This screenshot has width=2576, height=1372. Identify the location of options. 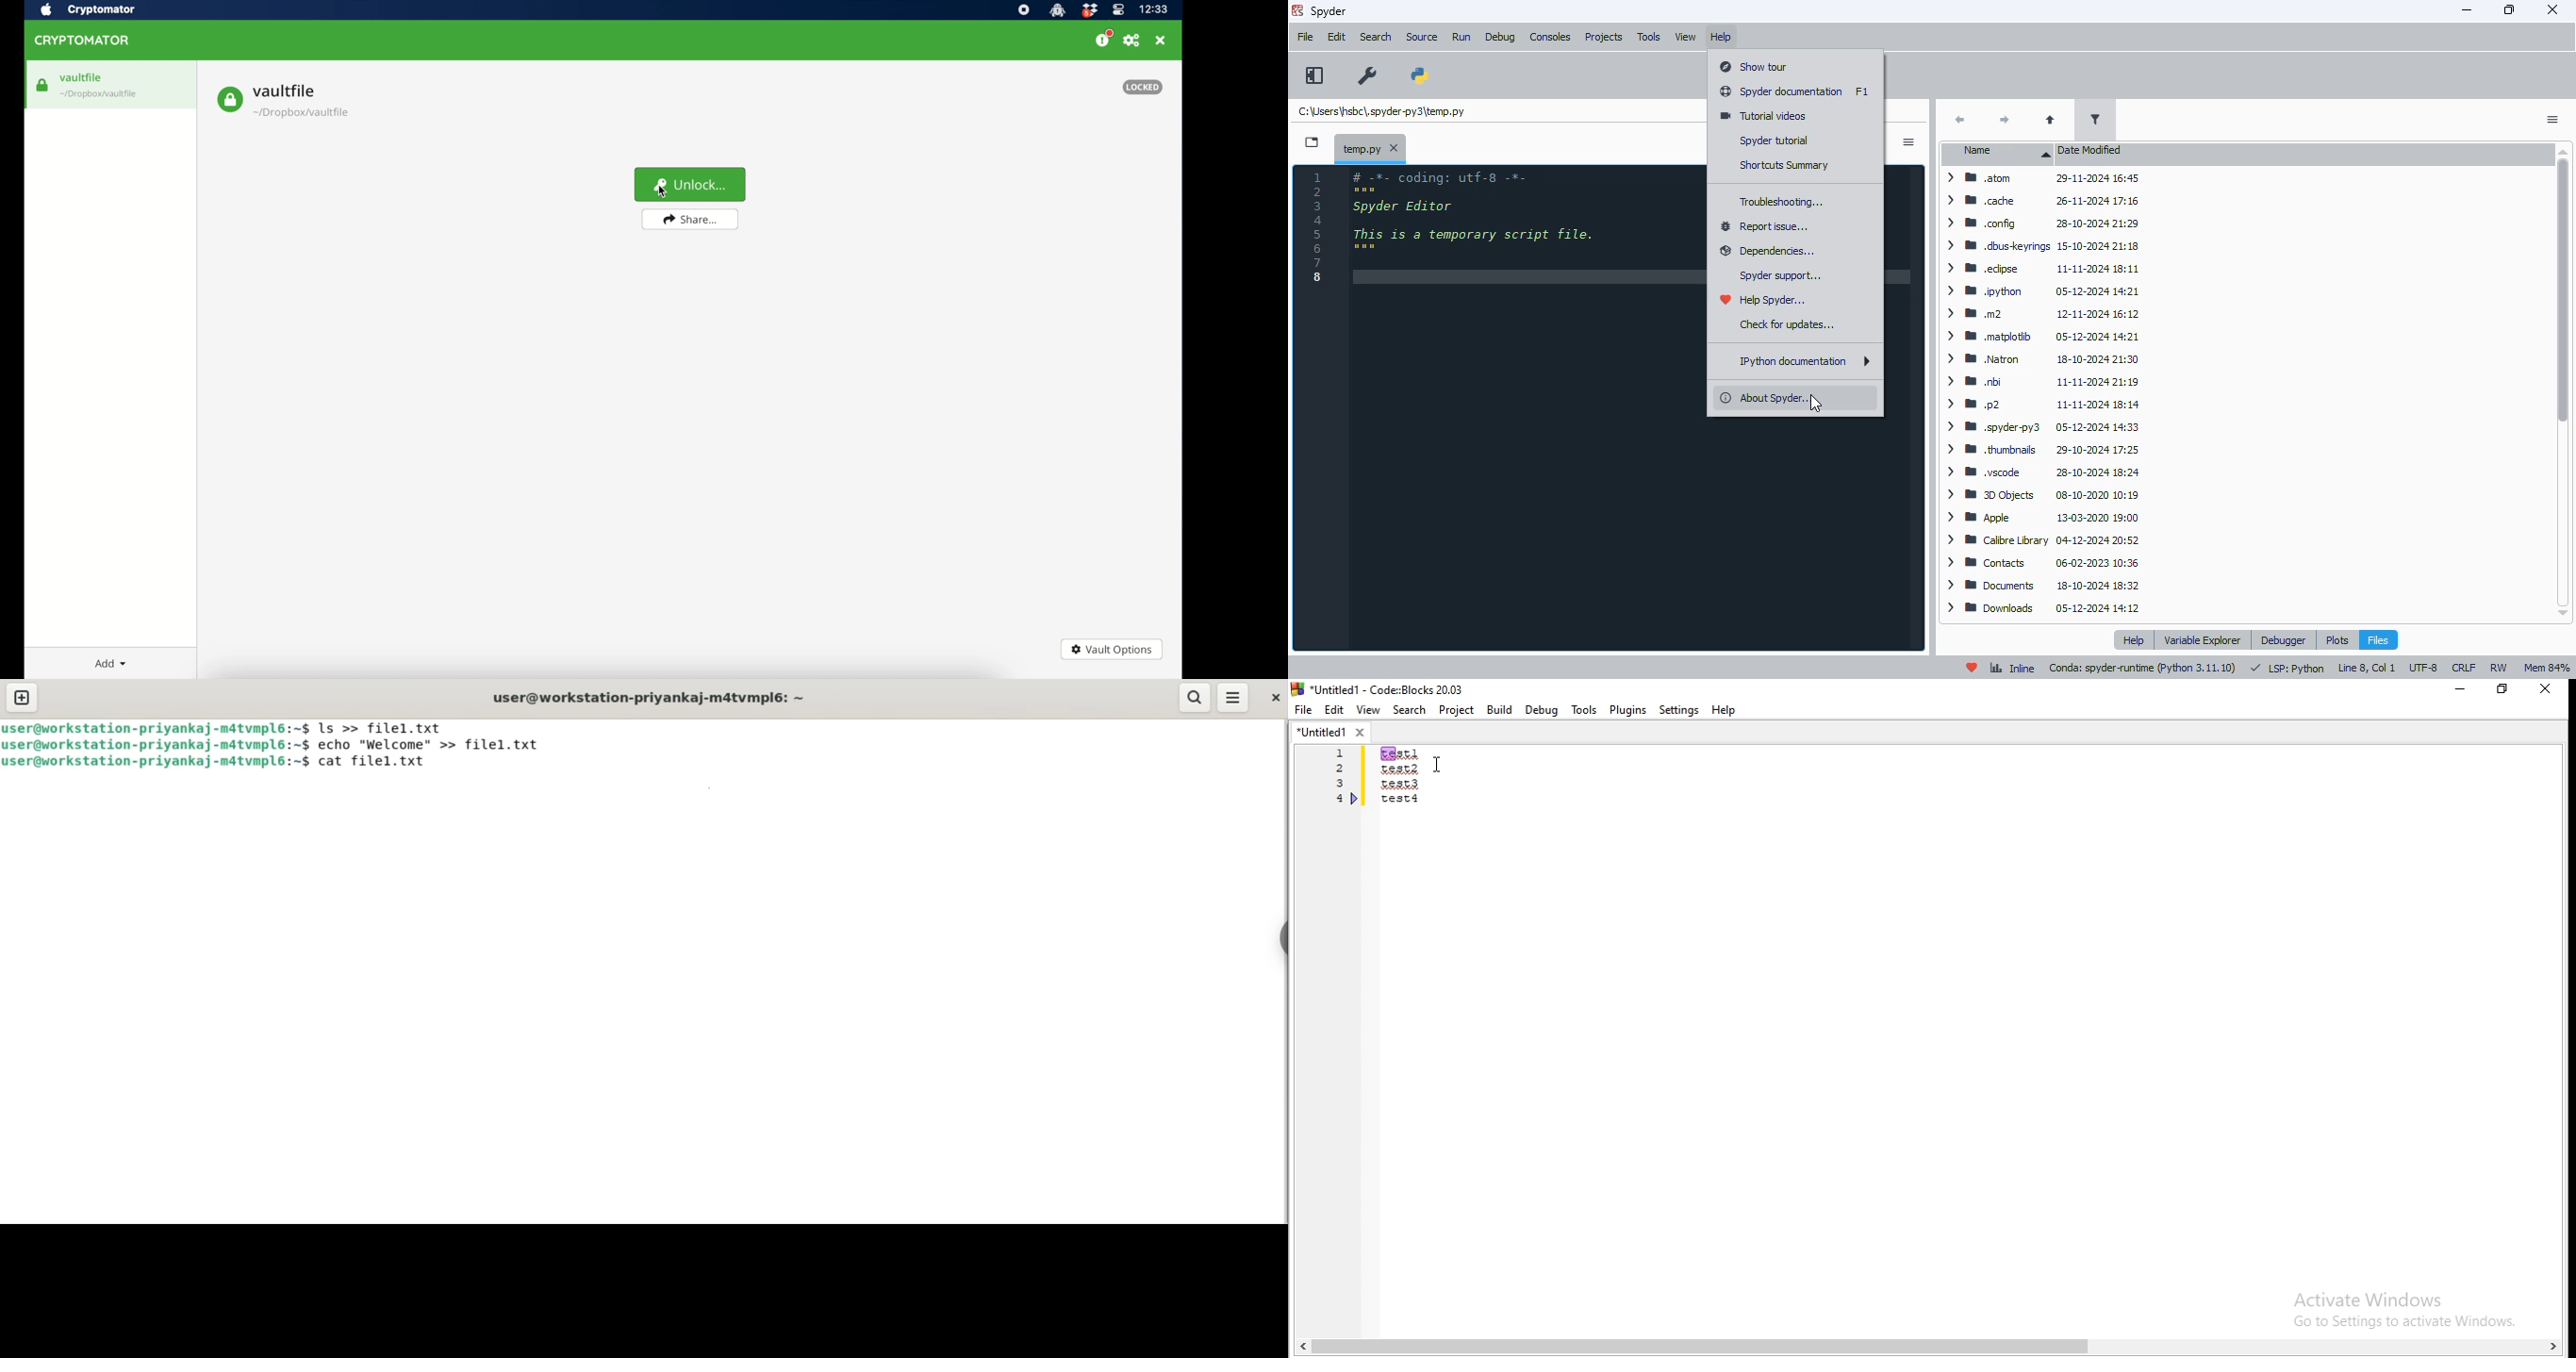
(1909, 143).